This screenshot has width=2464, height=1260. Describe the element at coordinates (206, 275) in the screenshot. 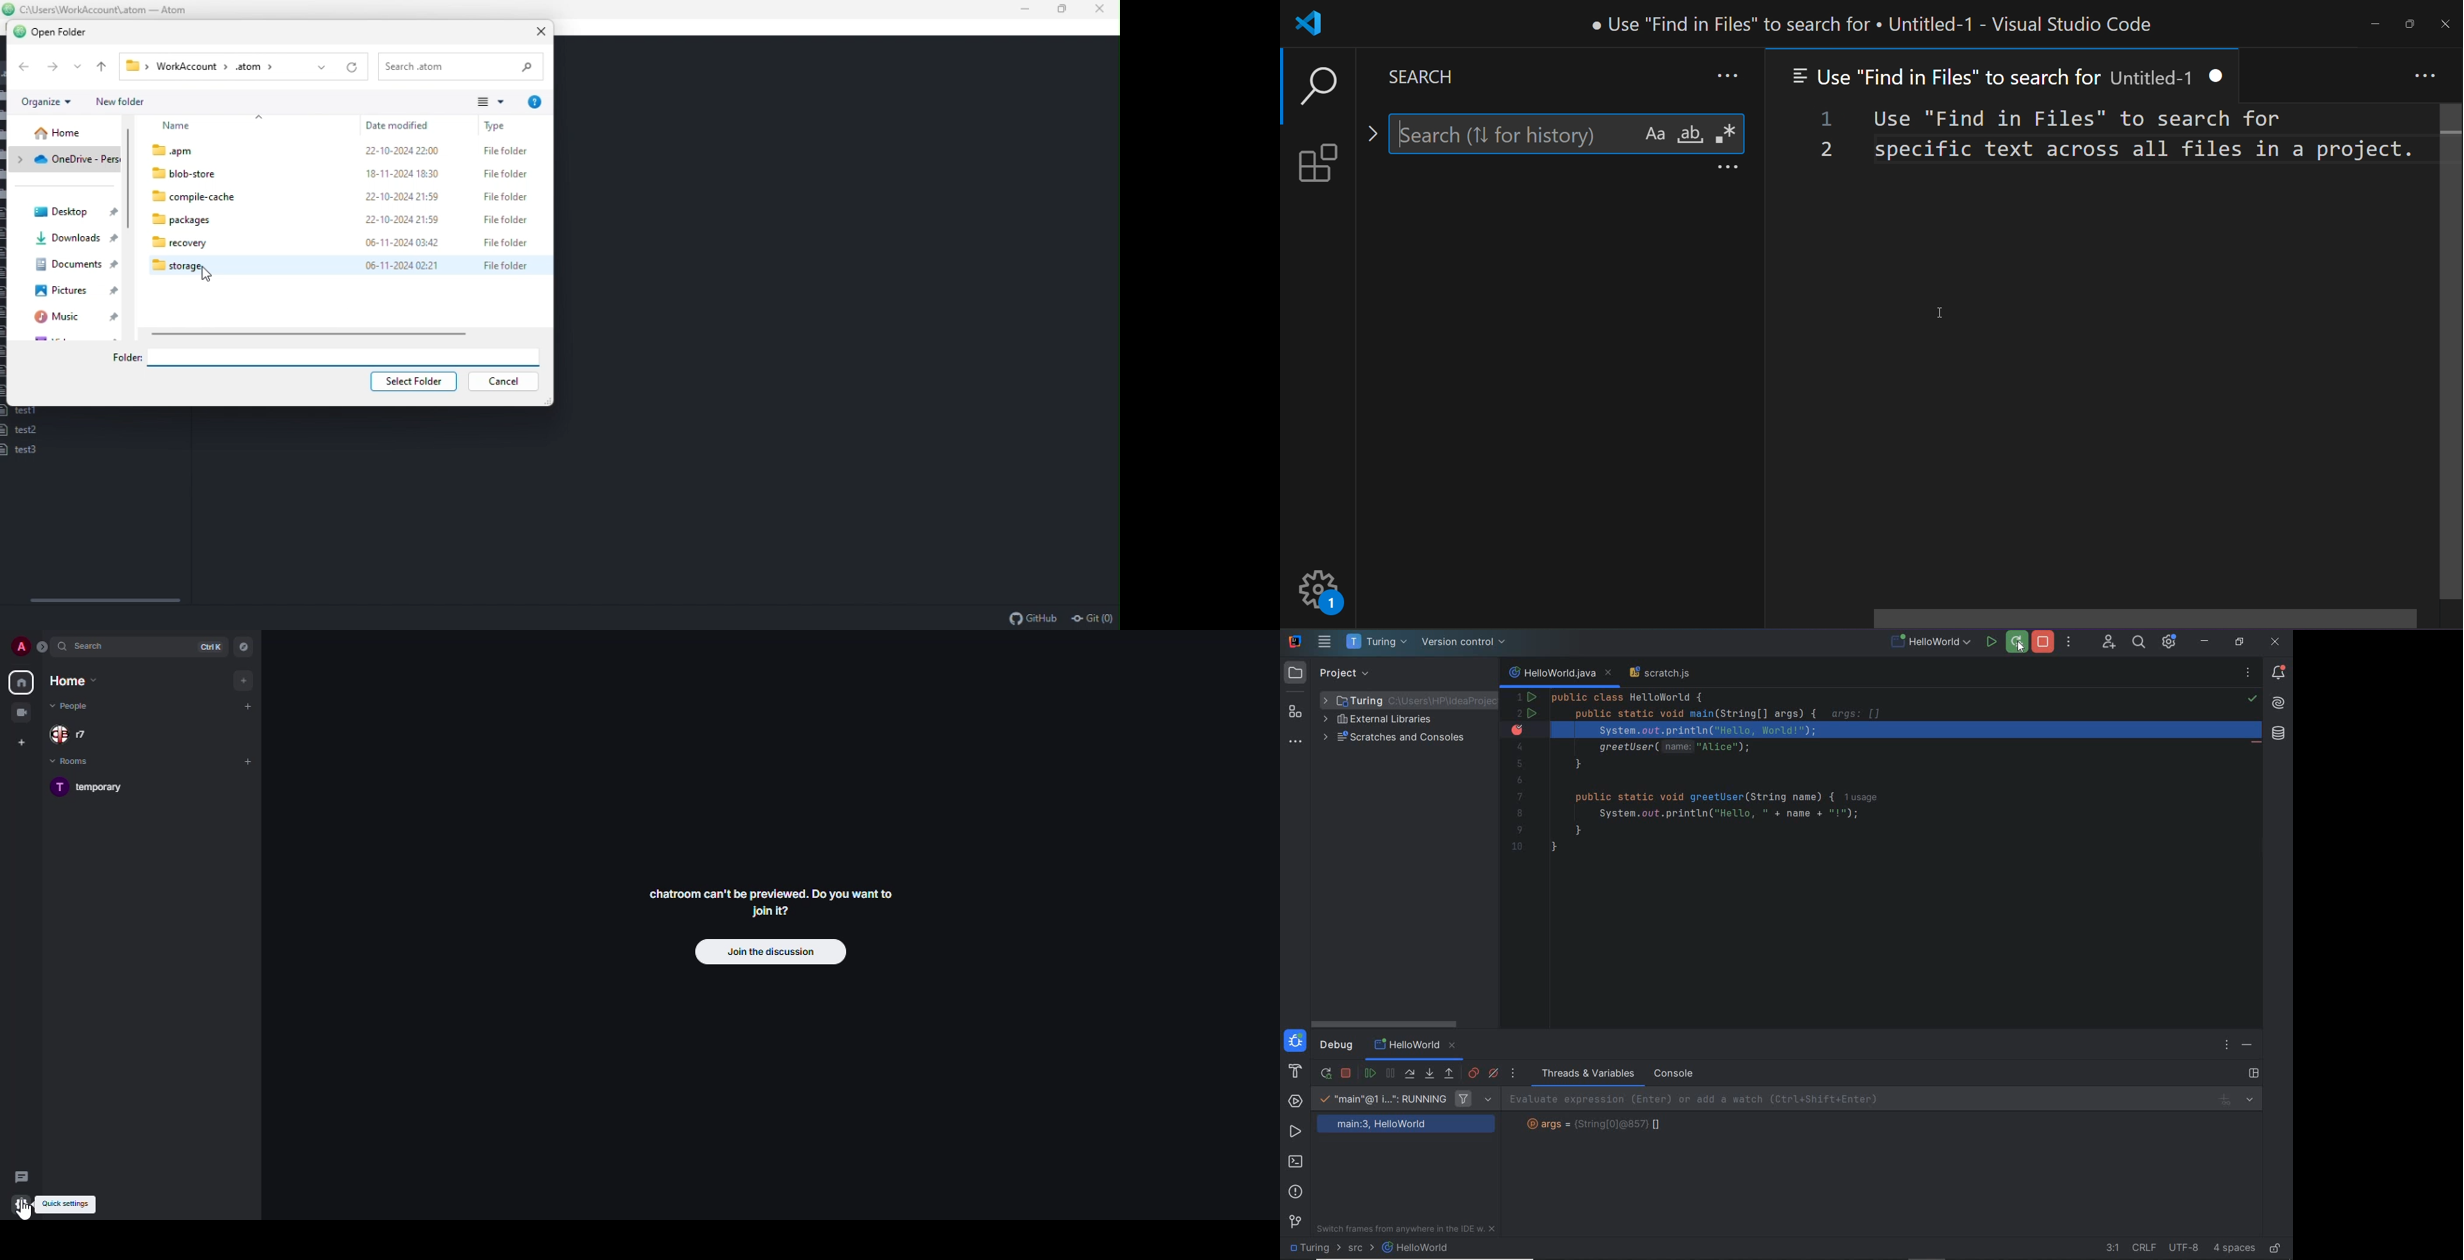

I see `Cursor` at that location.